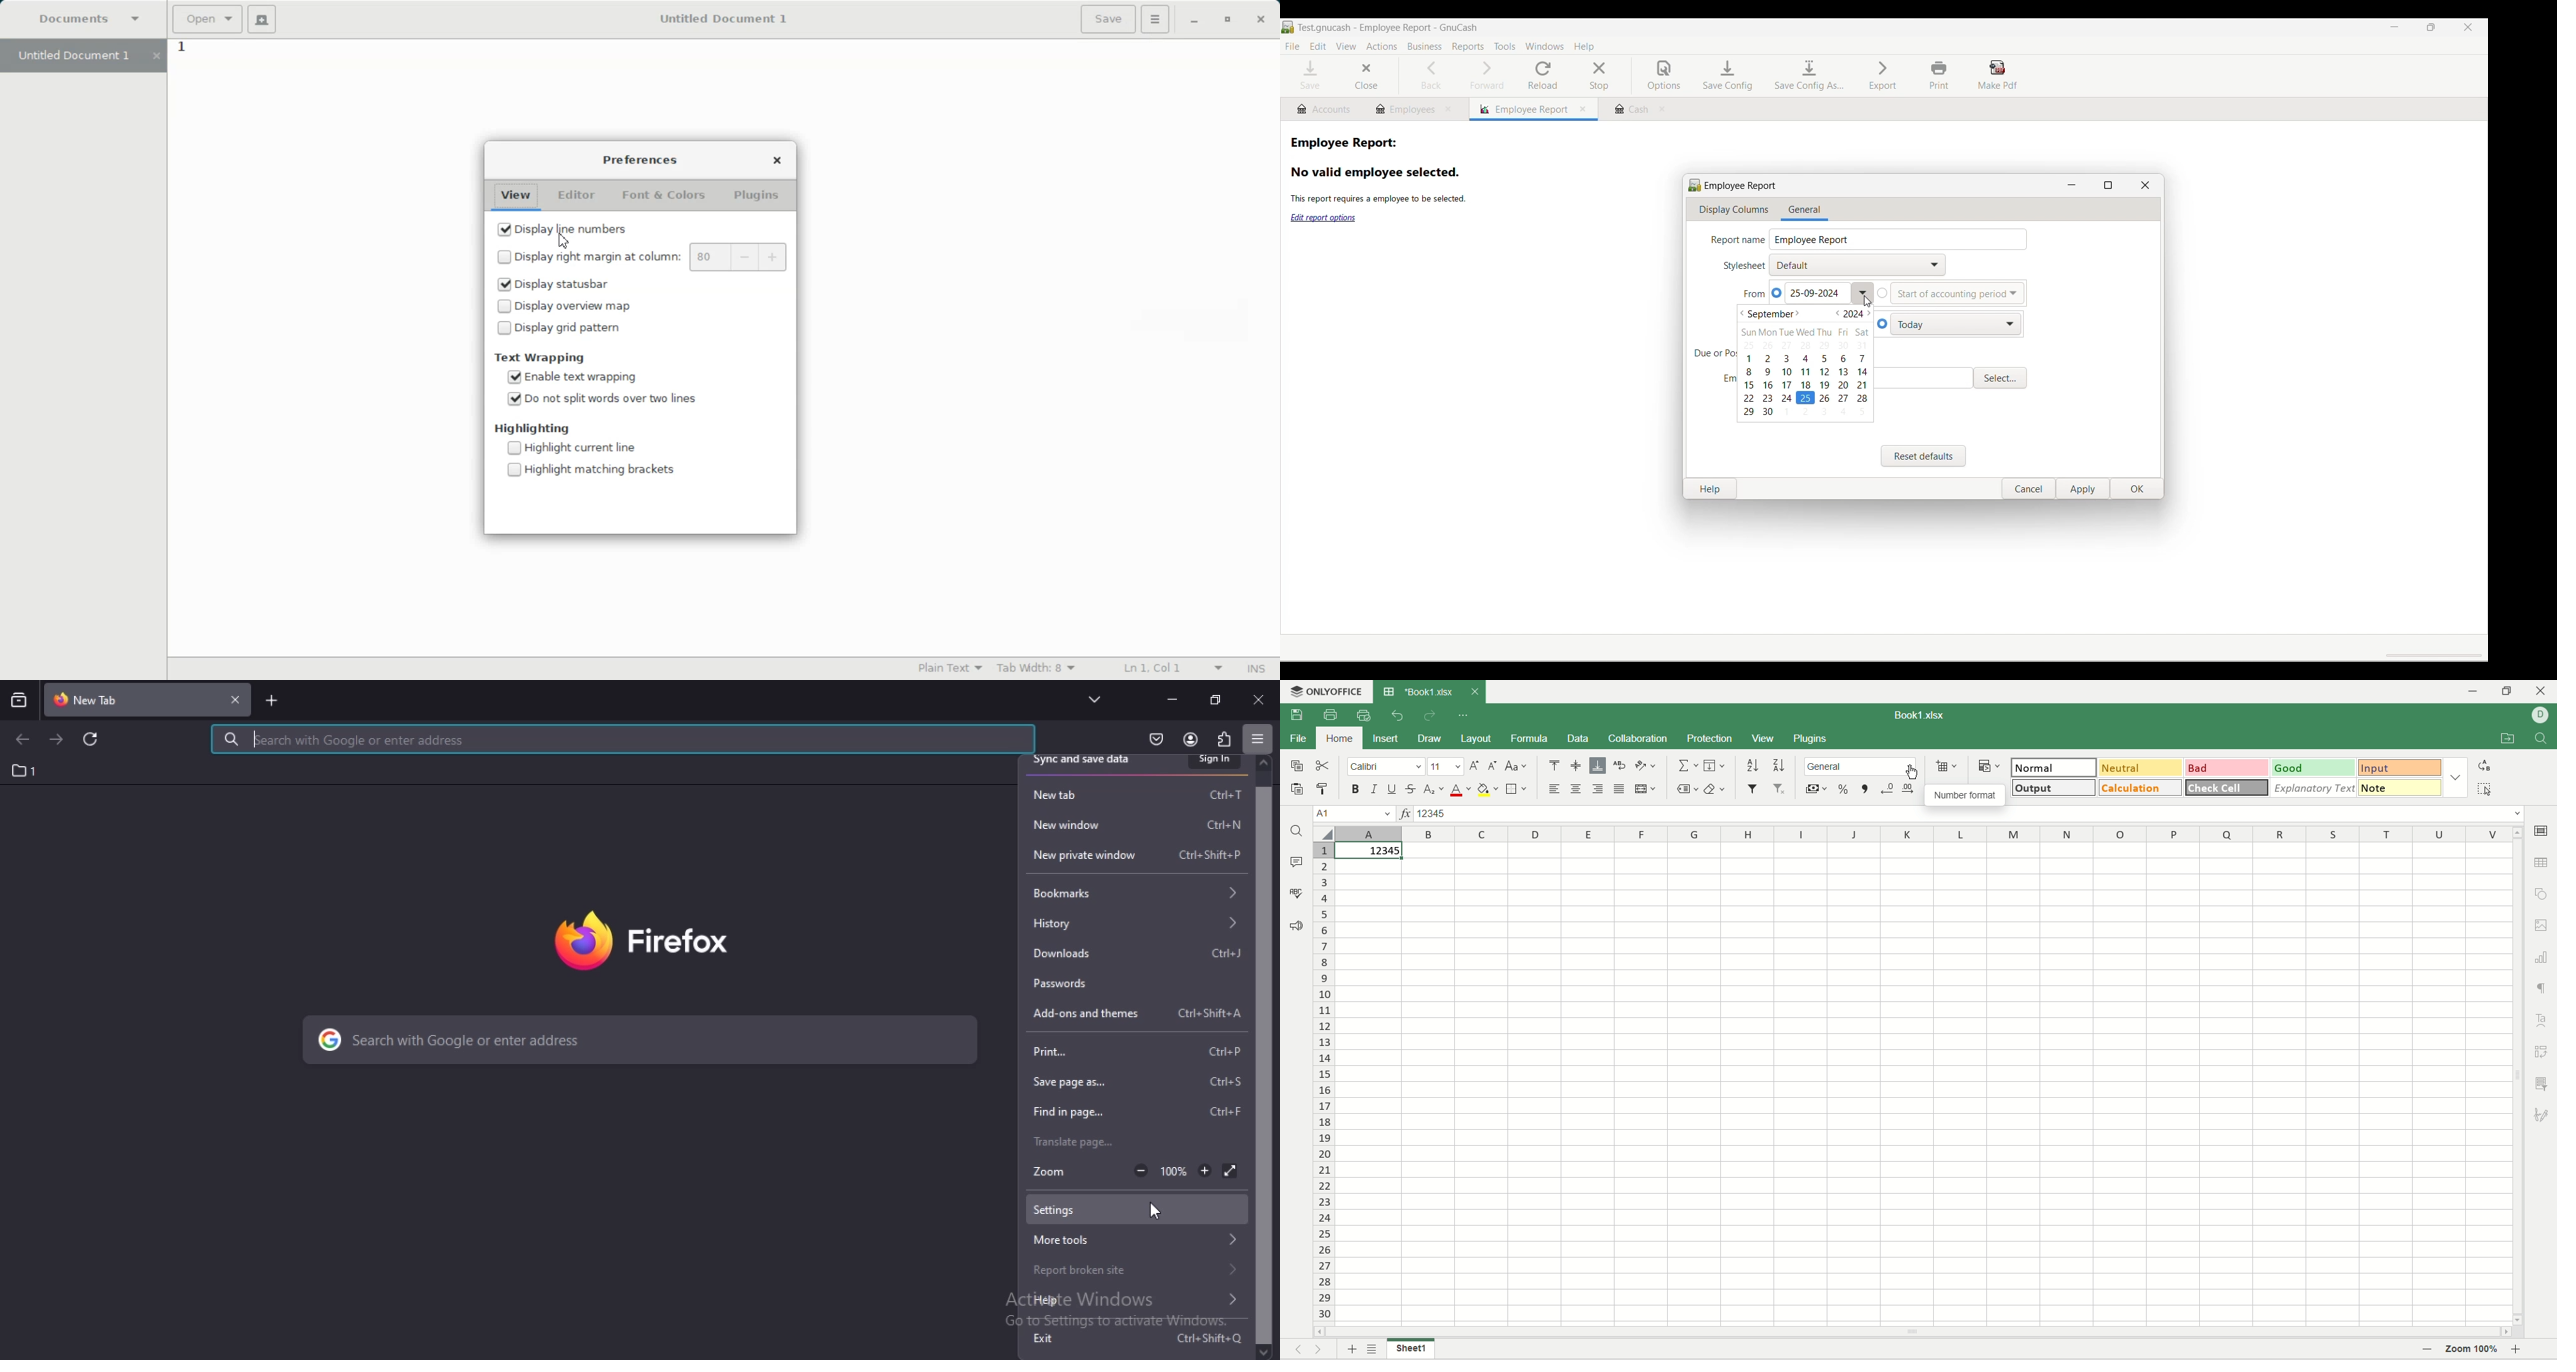  What do you see at coordinates (2542, 833) in the screenshot?
I see `cell settings` at bounding box center [2542, 833].